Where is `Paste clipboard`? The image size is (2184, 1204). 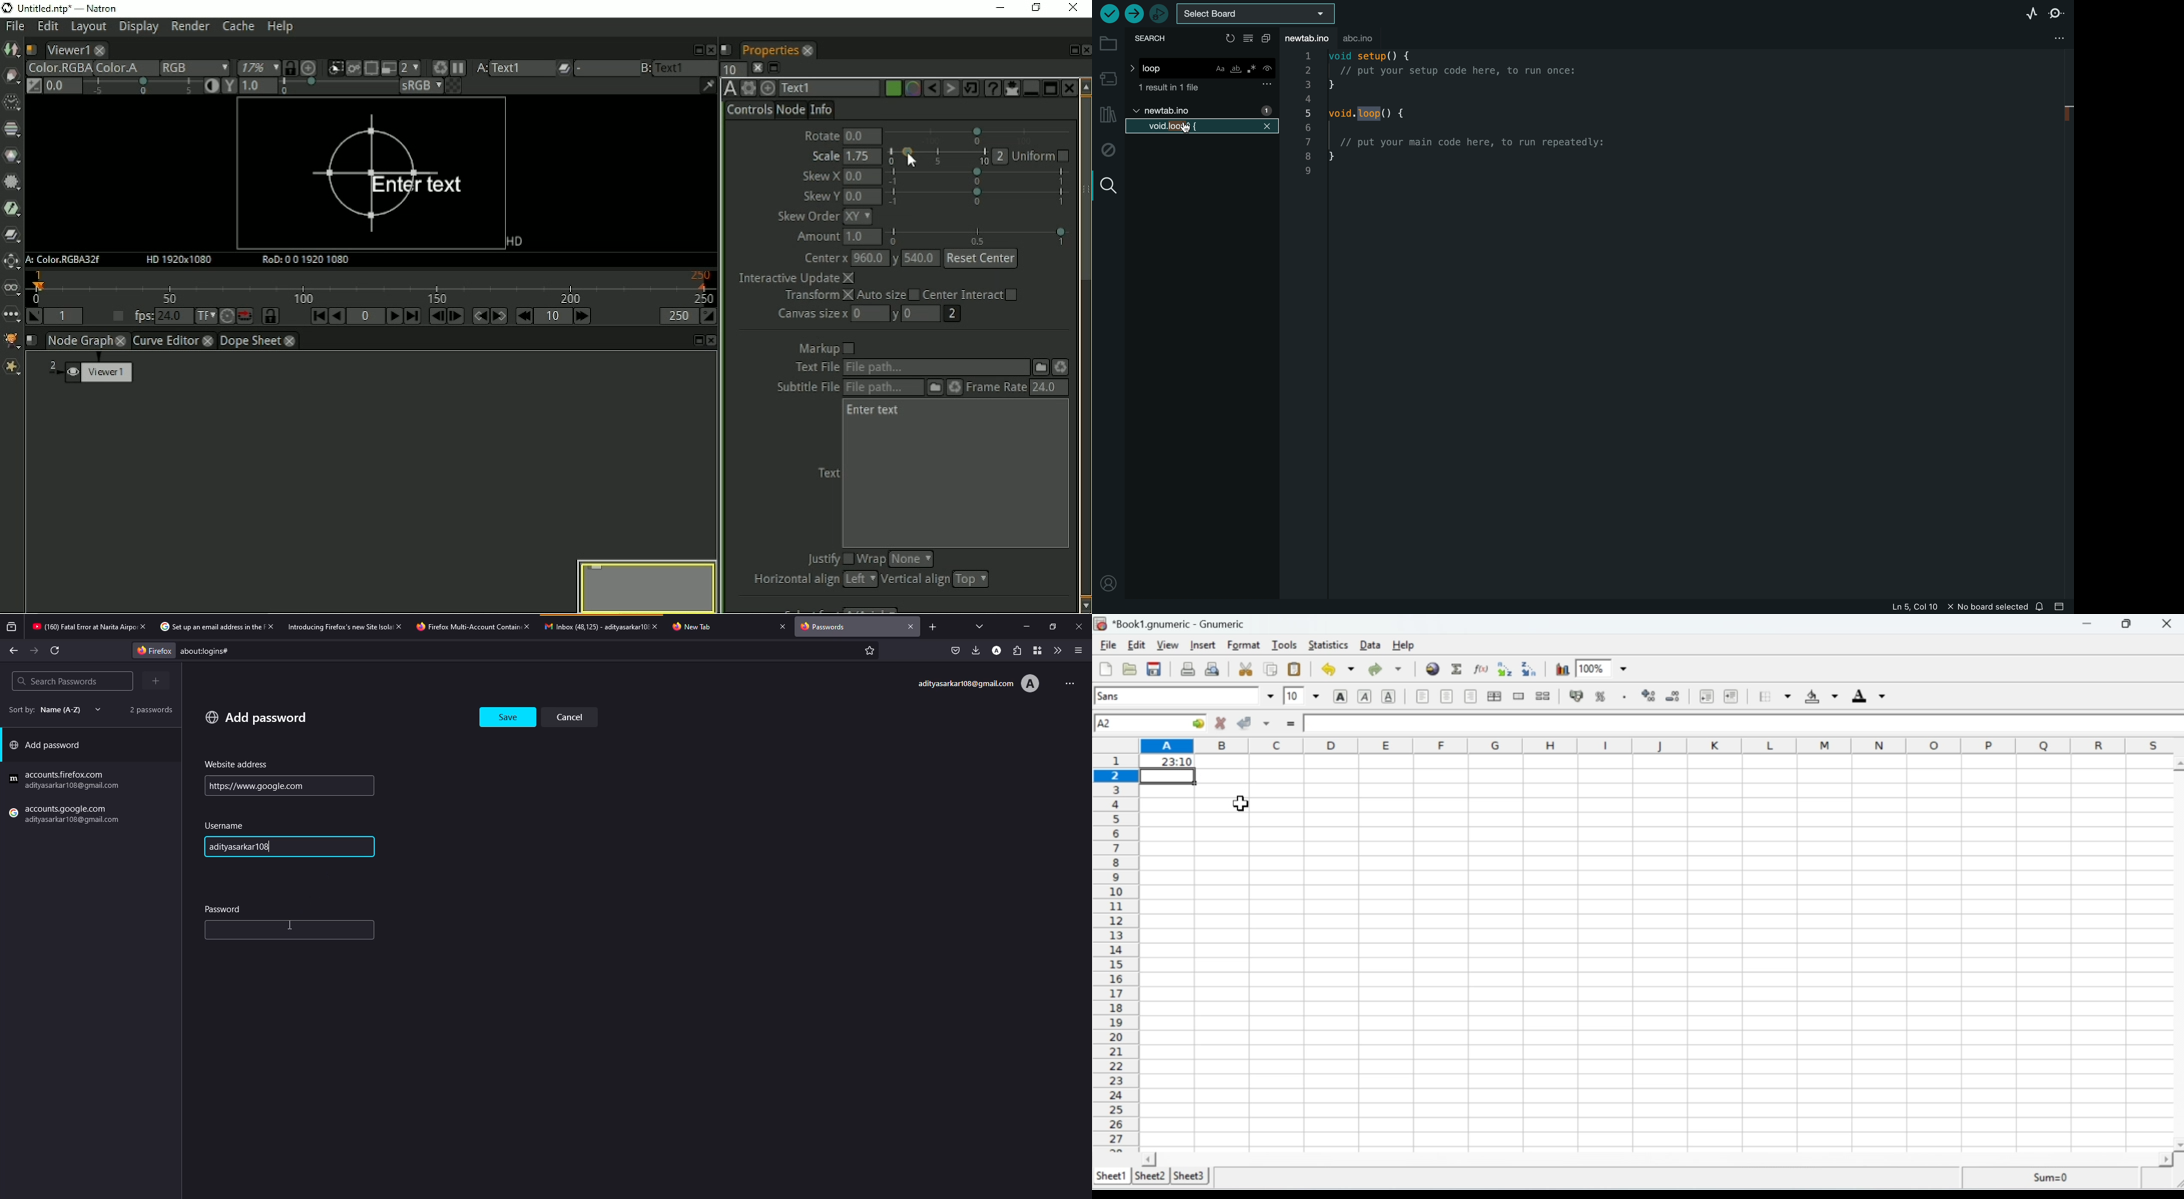 Paste clipboard is located at coordinates (1295, 669).